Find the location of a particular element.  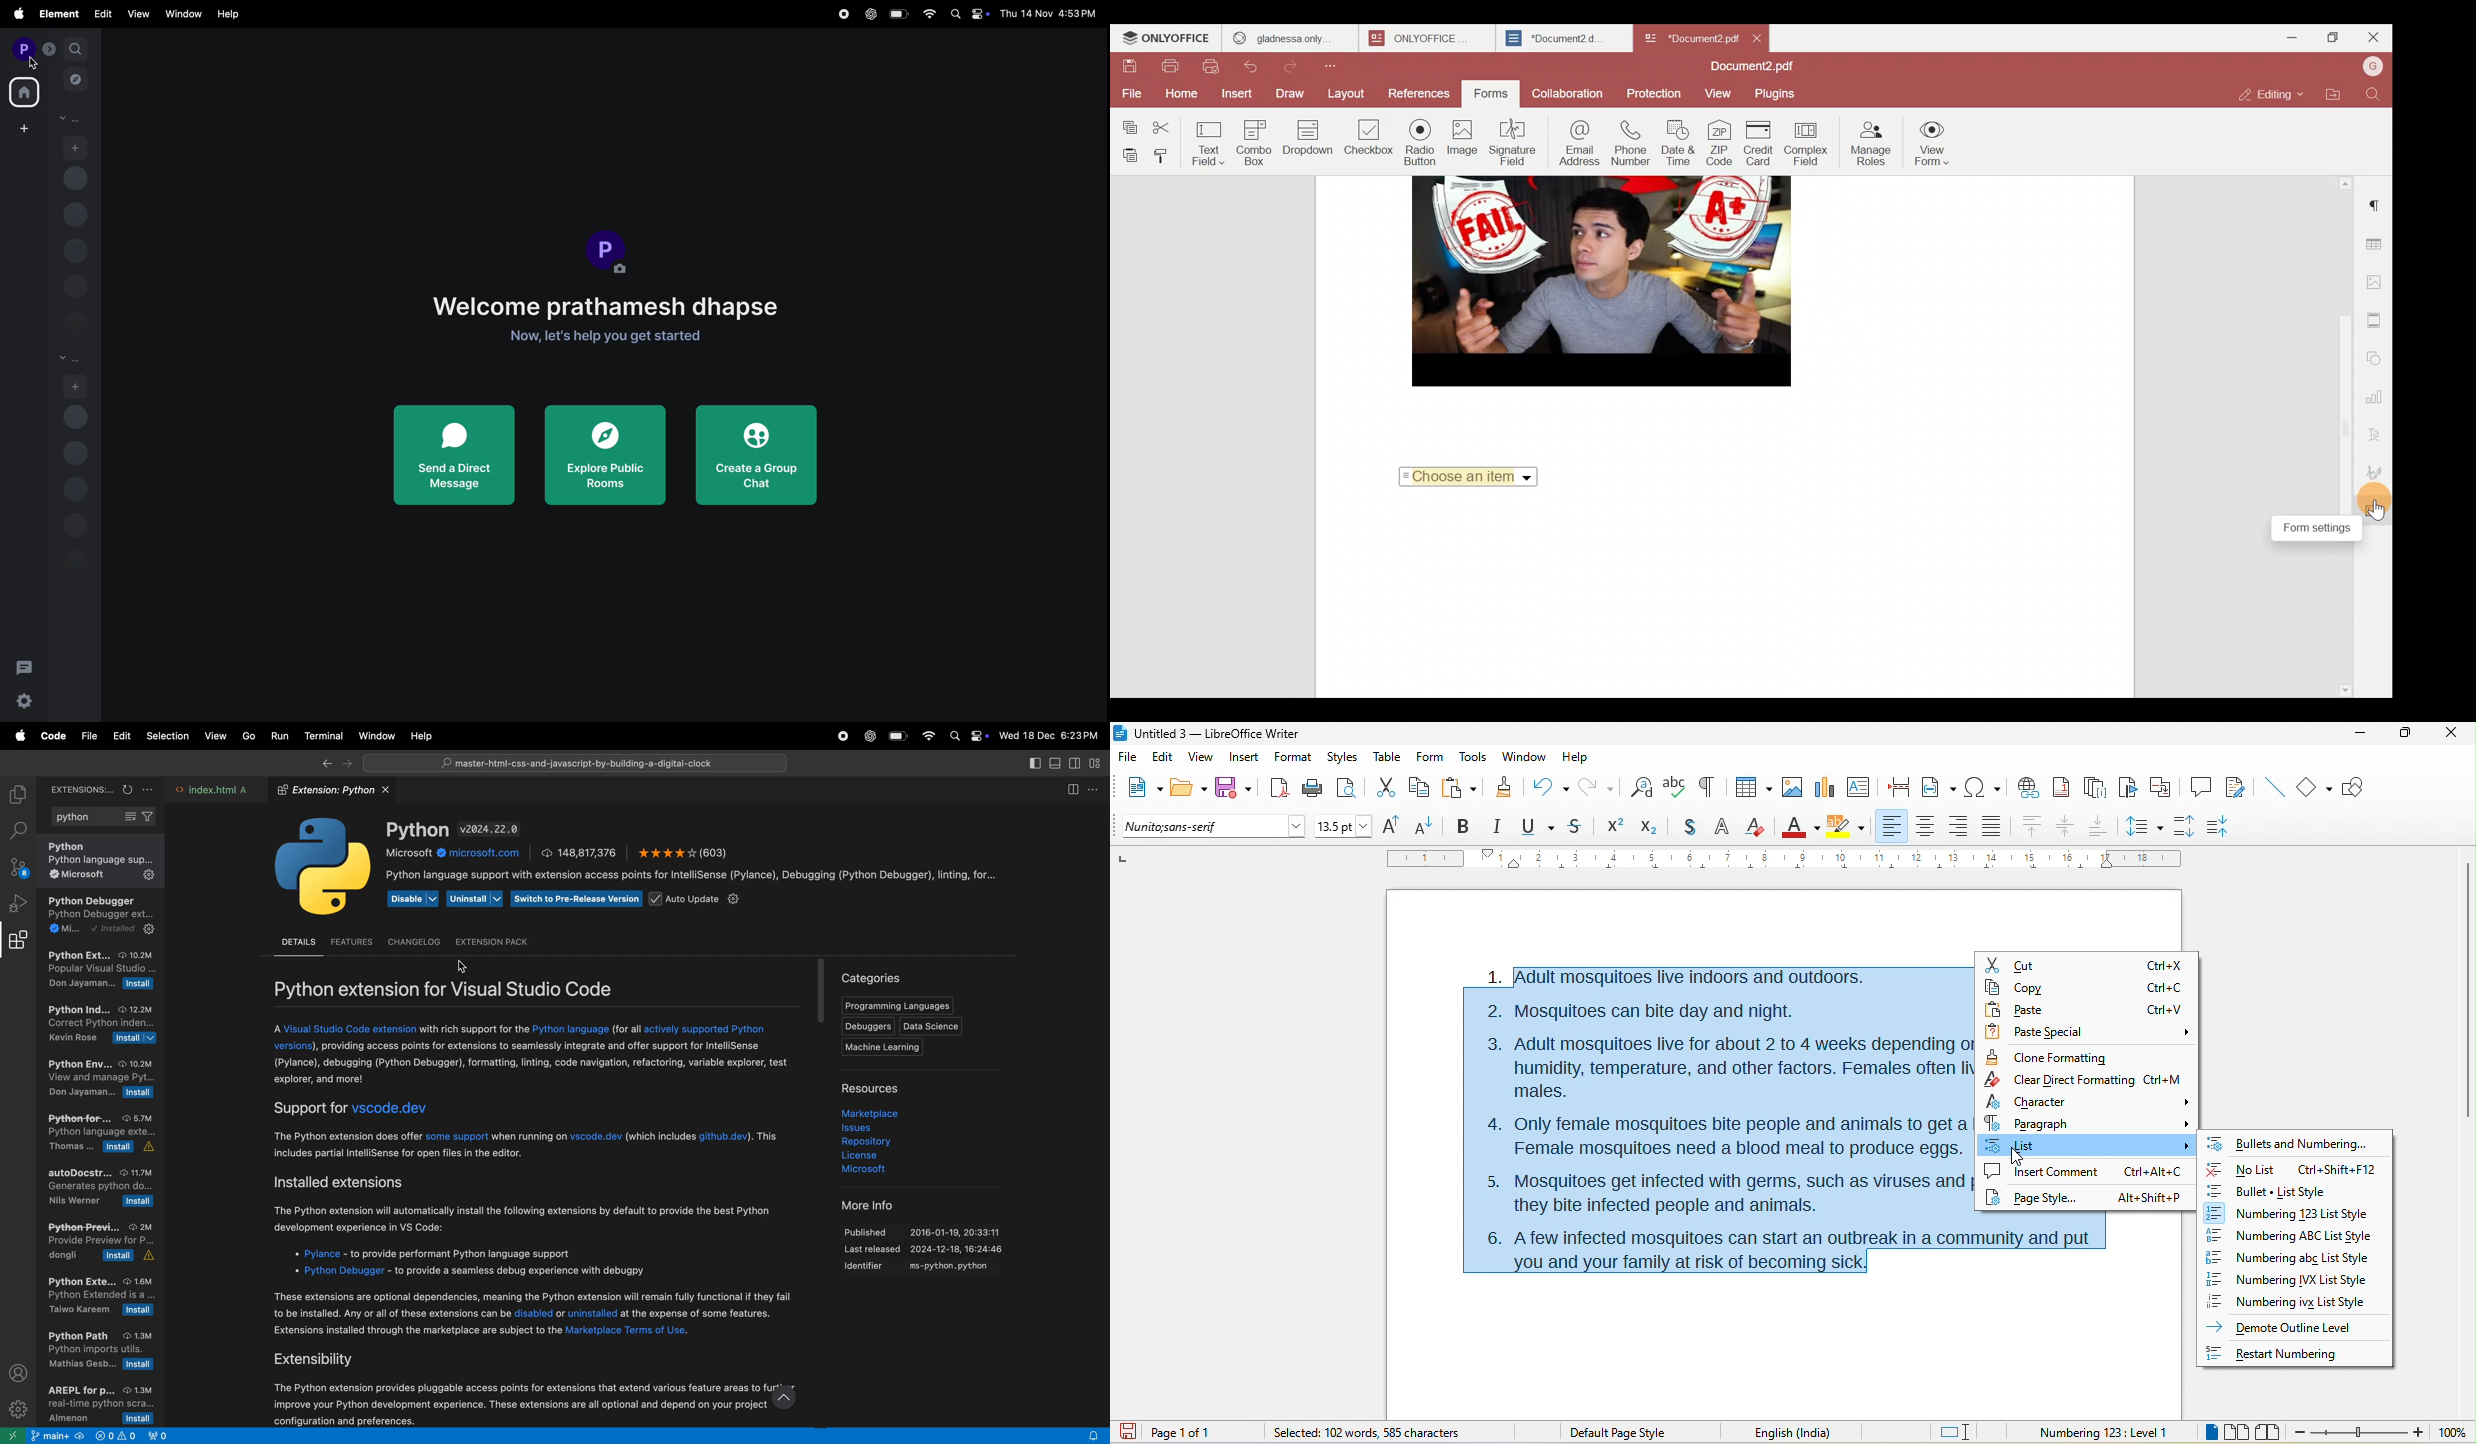

standard selection is located at coordinates (1956, 1431).